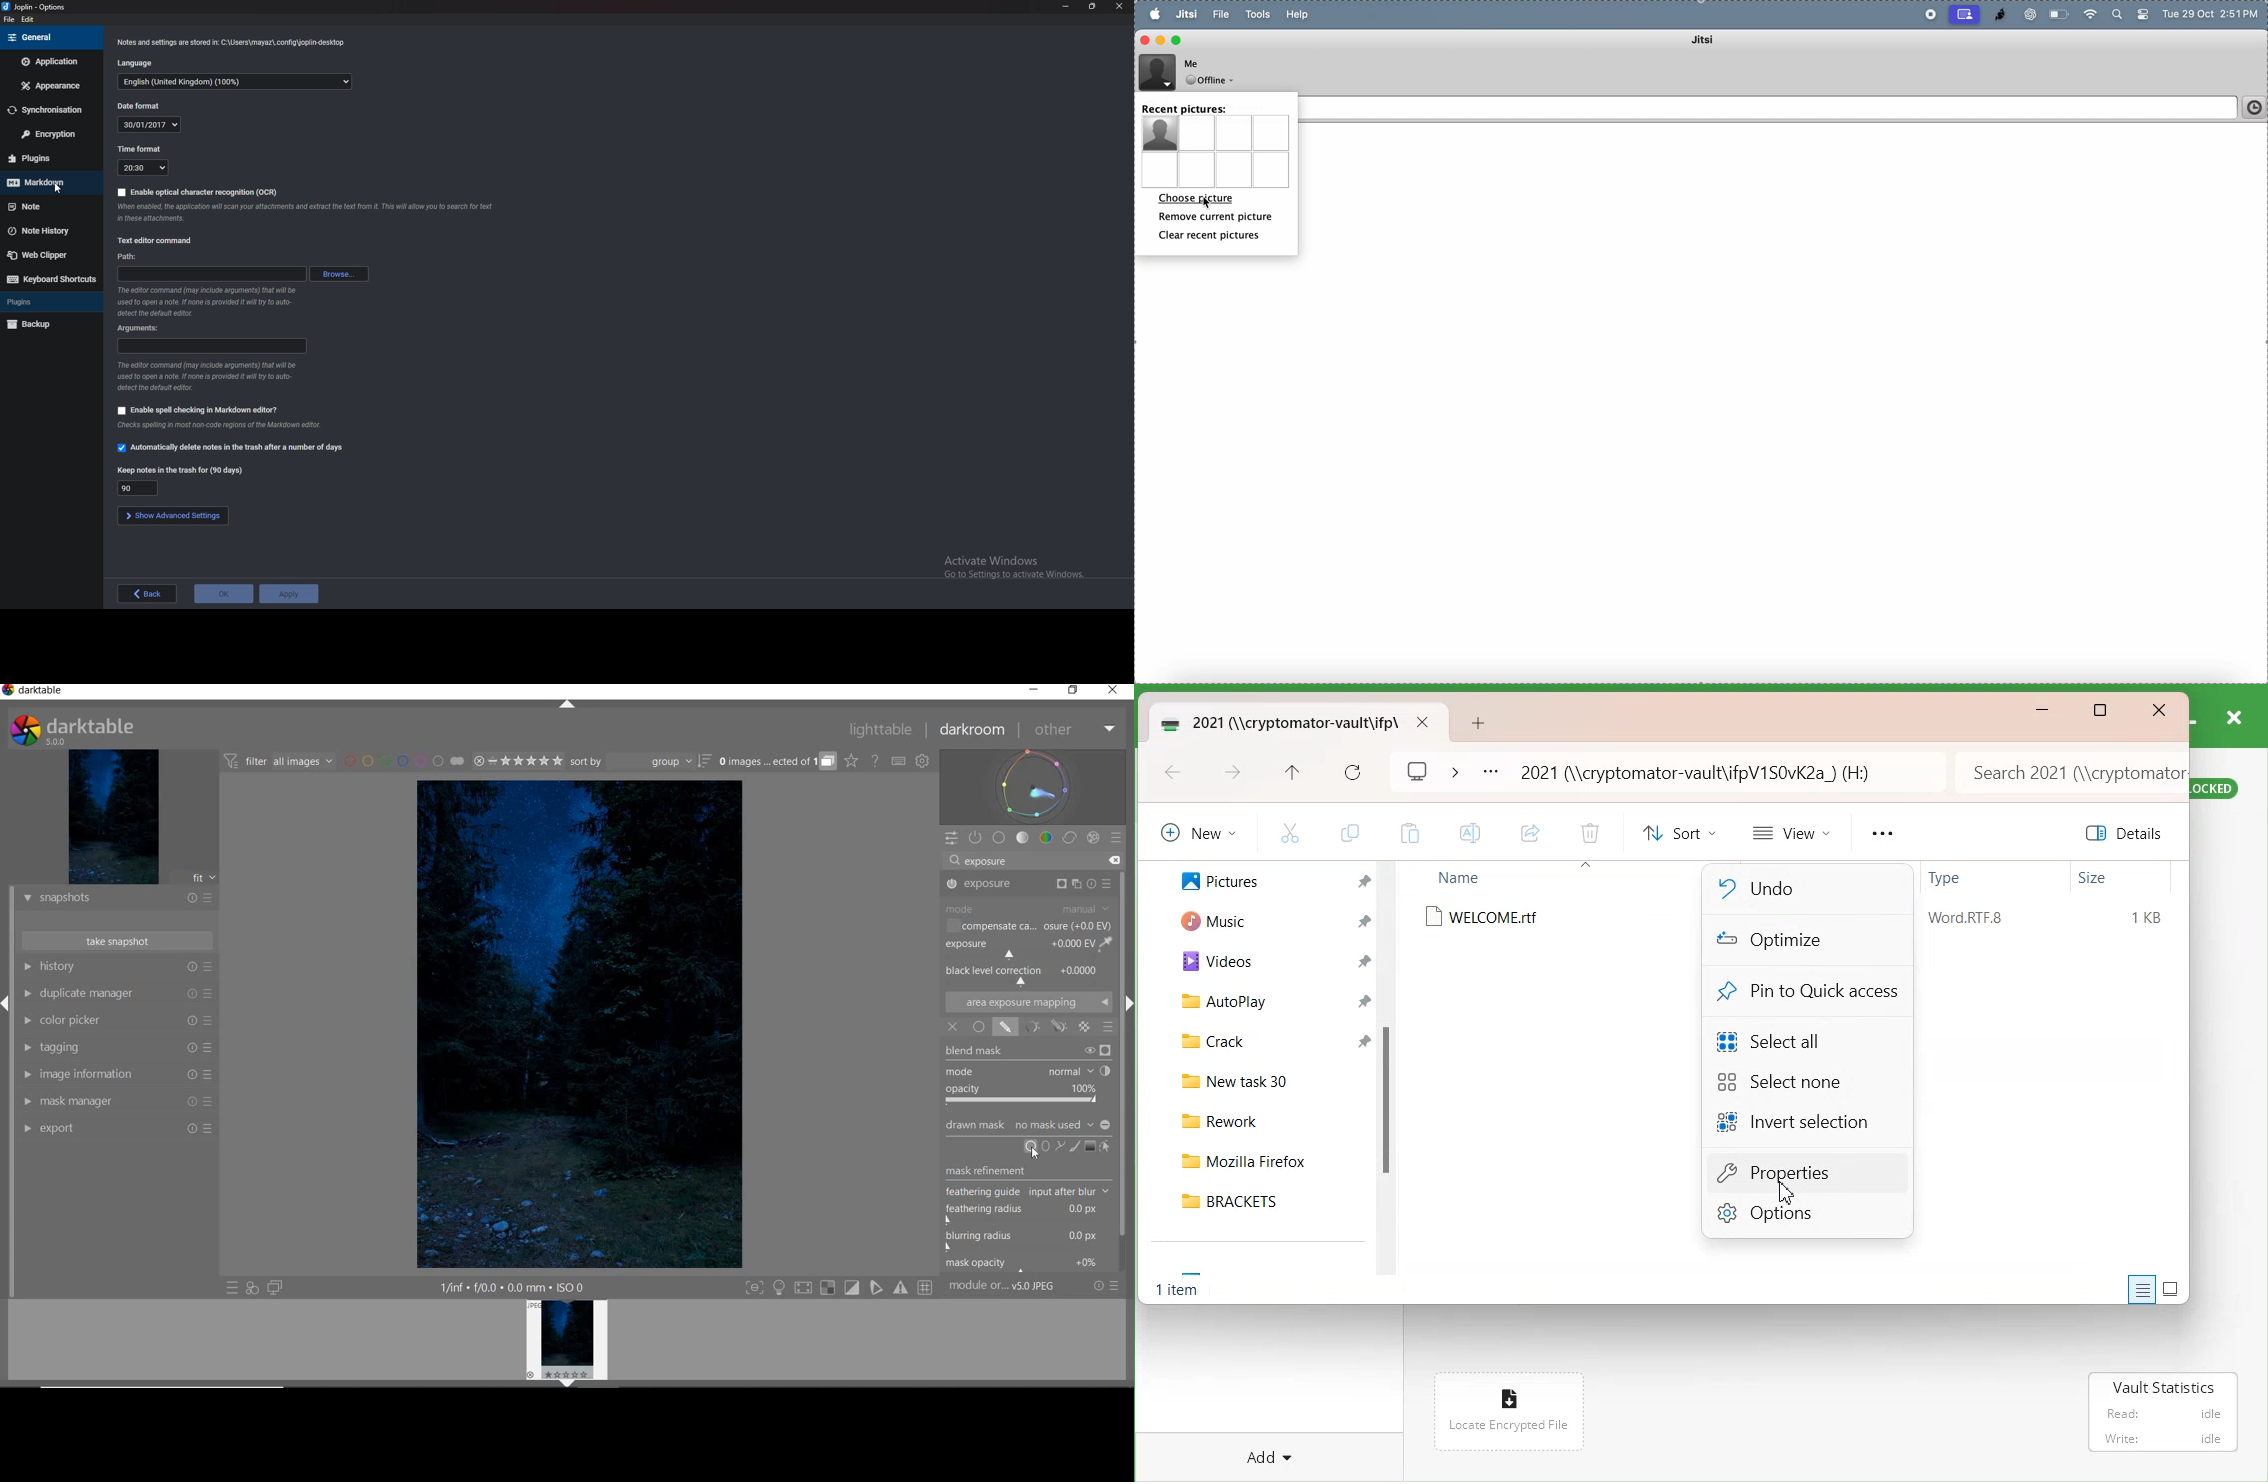  What do you see at coordinates (213, 346) in the screenshot?
I see `Arguments` at bounding box center [213, 346].